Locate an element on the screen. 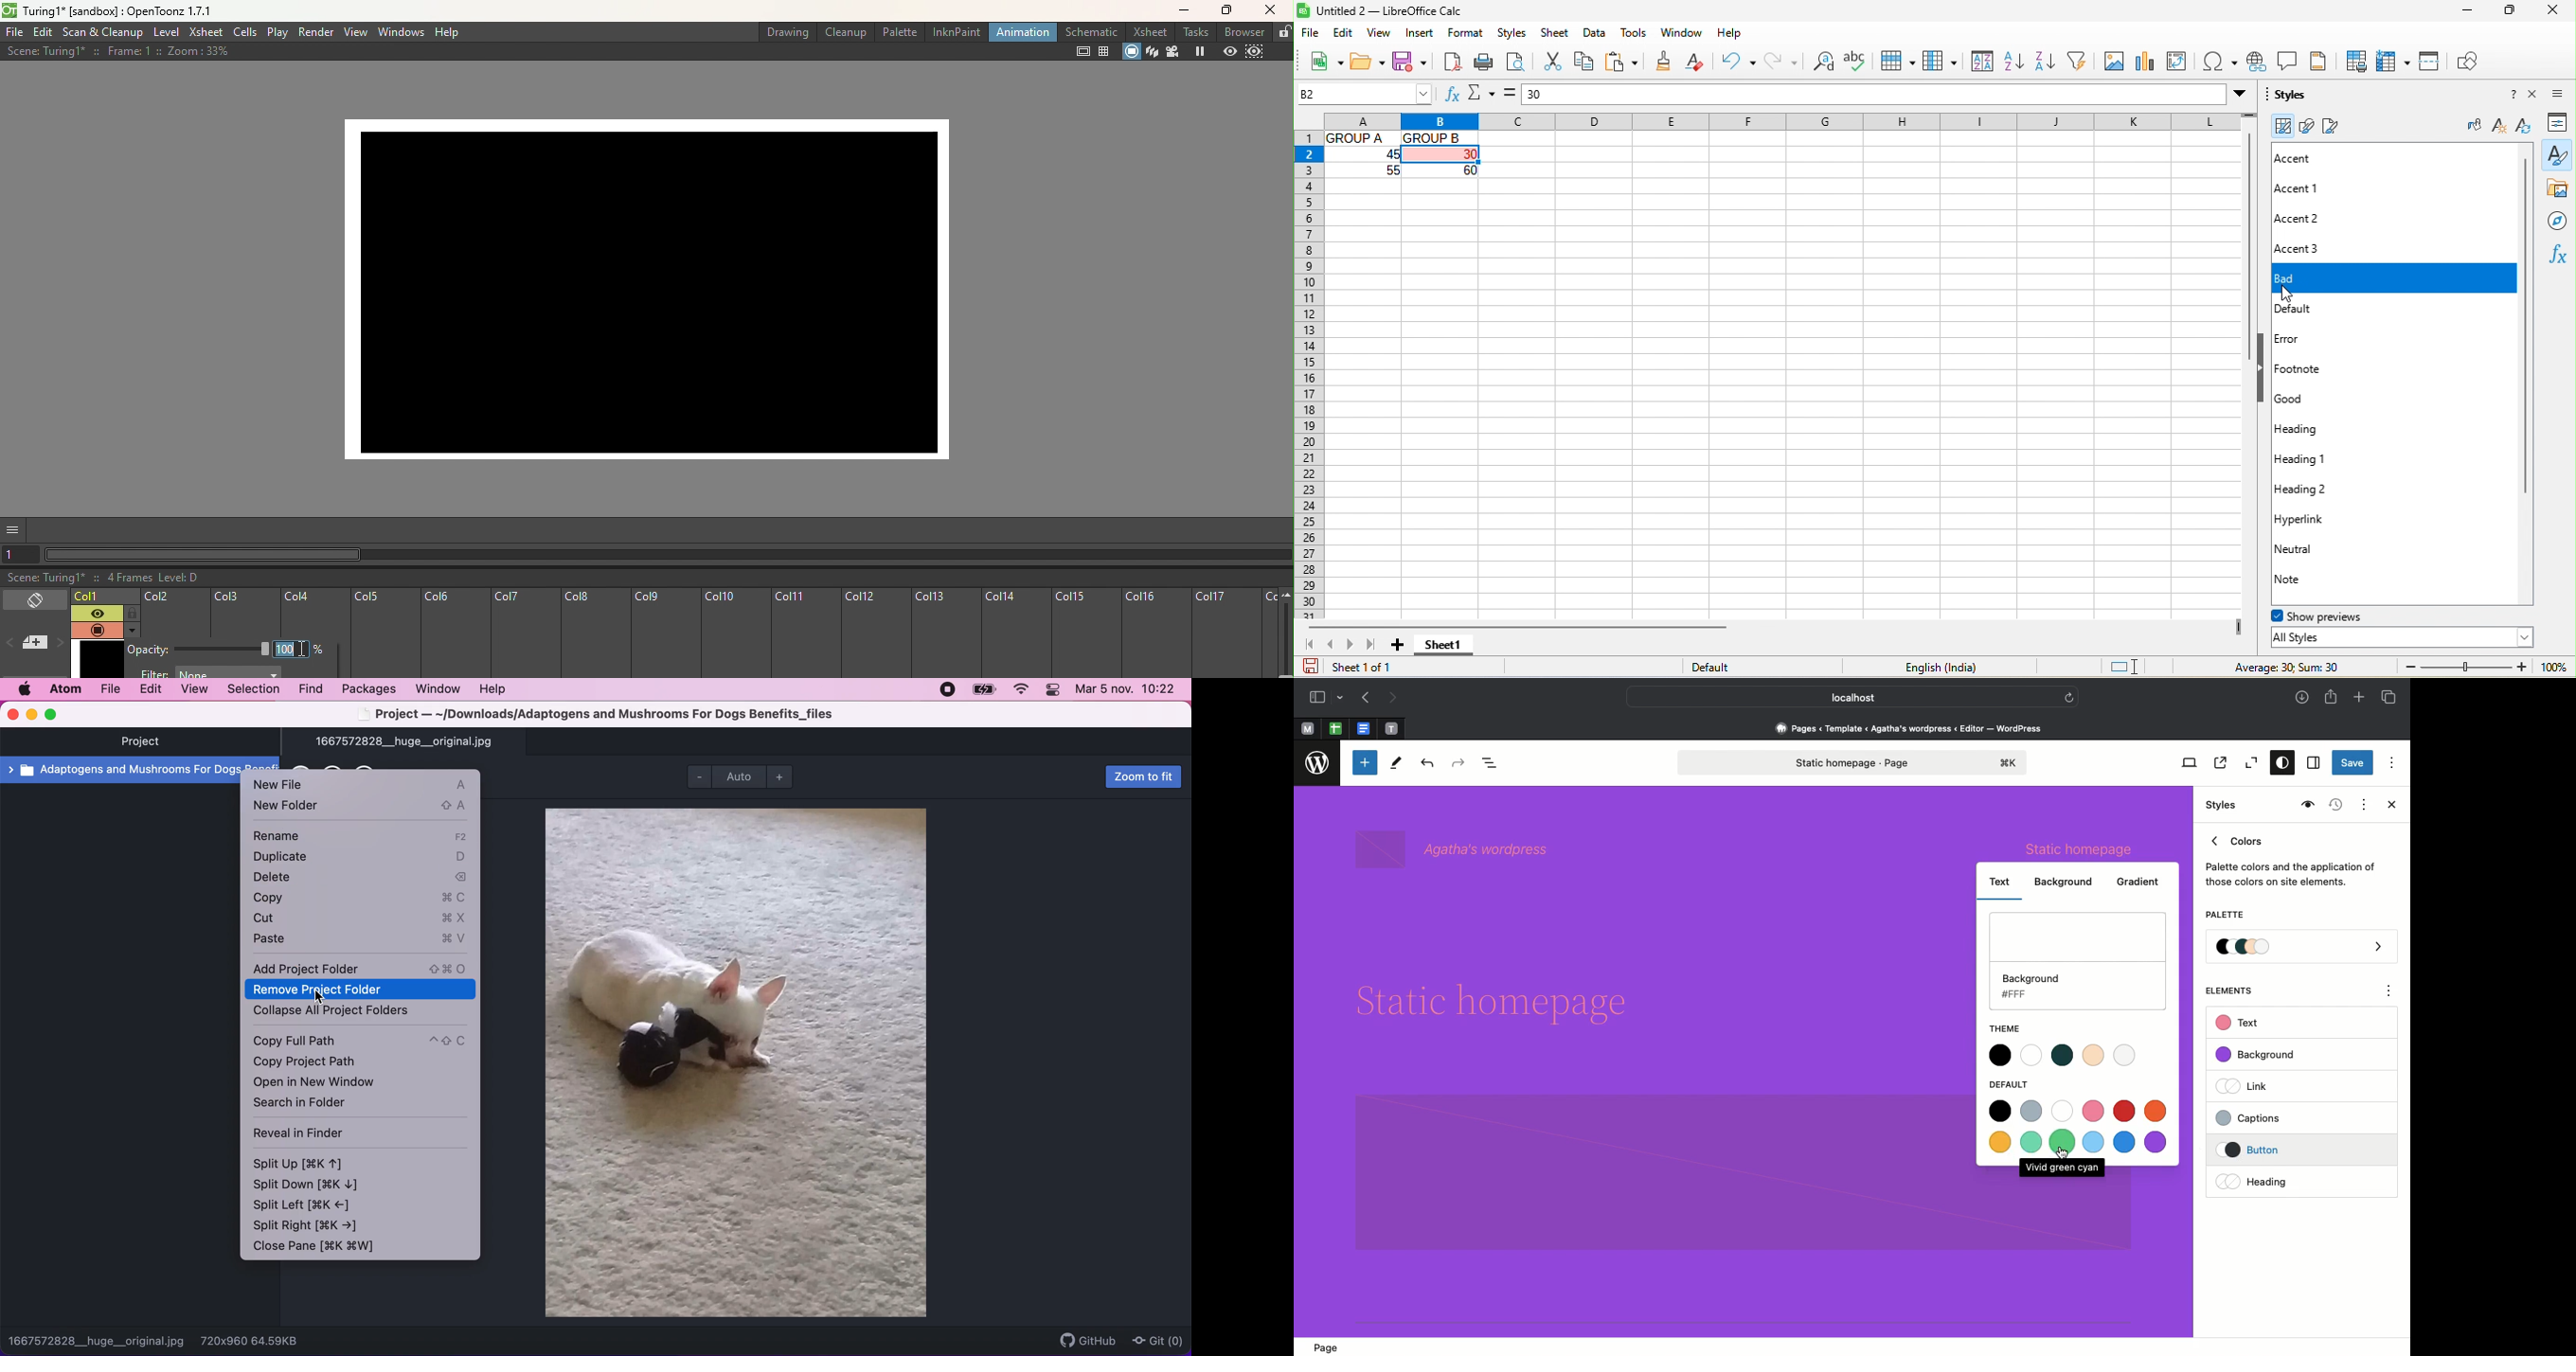 This screenshot has width=2576, height=1372. print preview is located at coordinates (1515, 63).